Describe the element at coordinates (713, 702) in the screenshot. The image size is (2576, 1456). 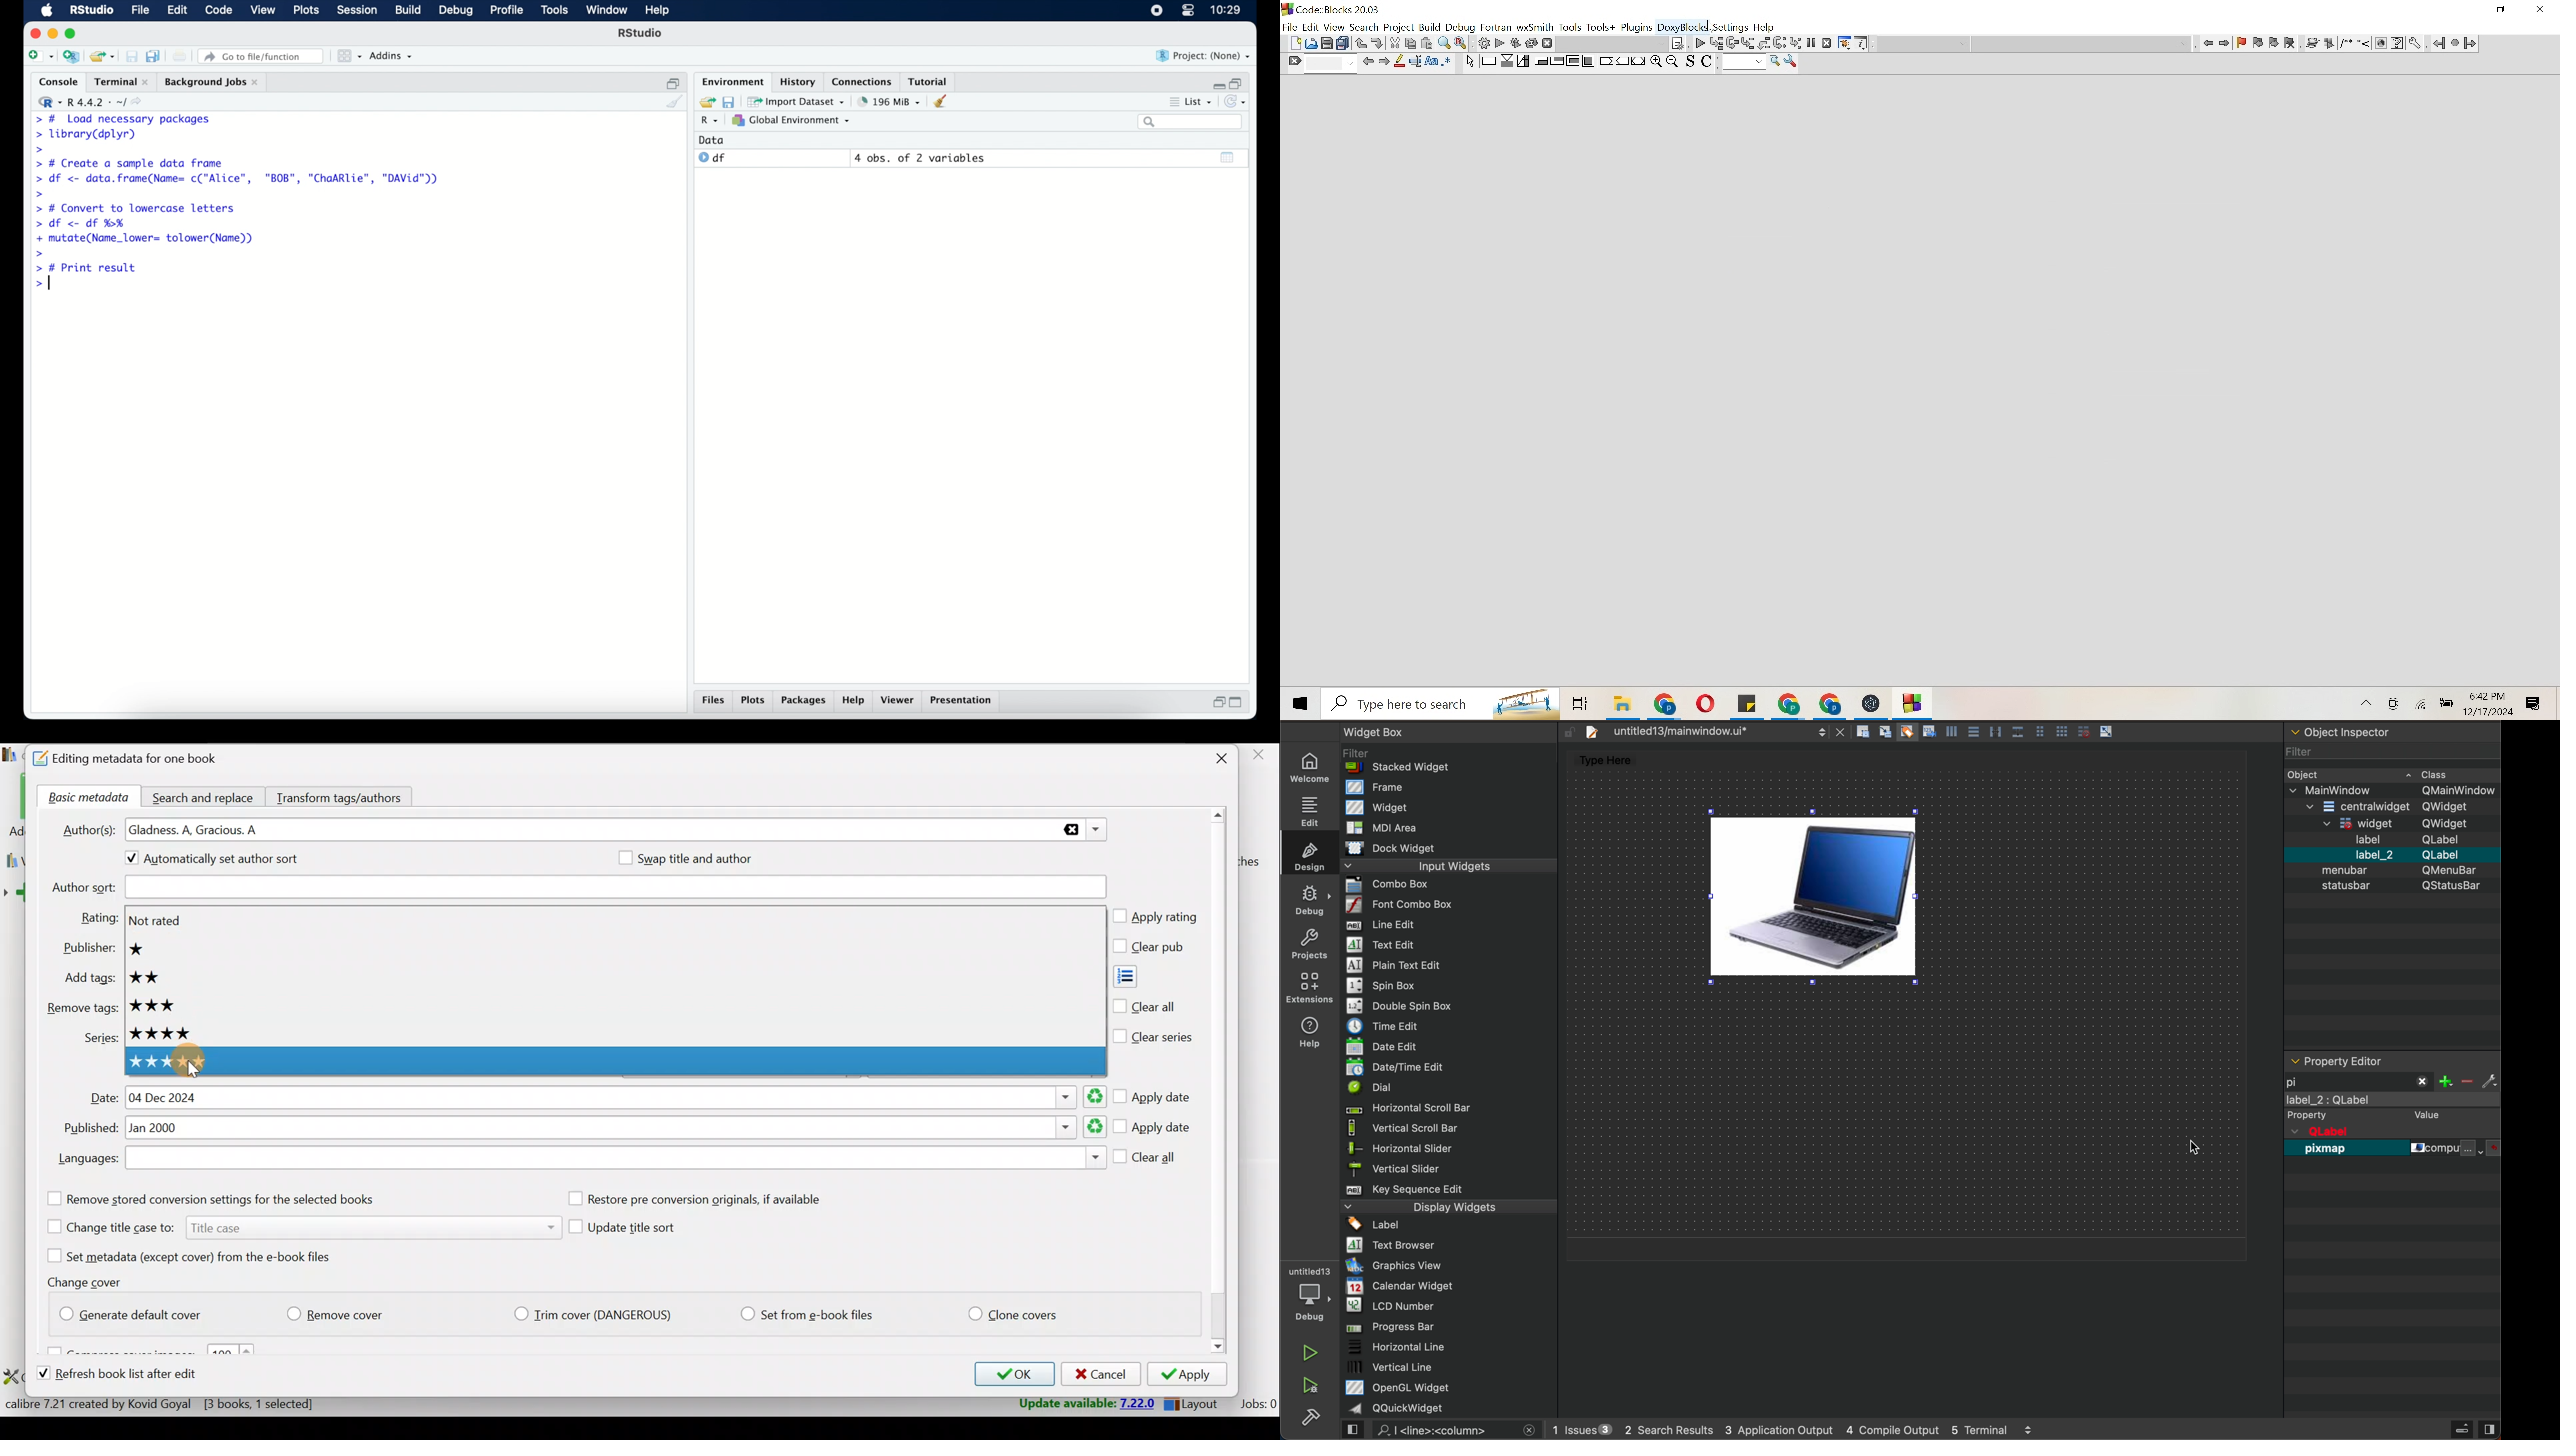
I see `files` at that location.